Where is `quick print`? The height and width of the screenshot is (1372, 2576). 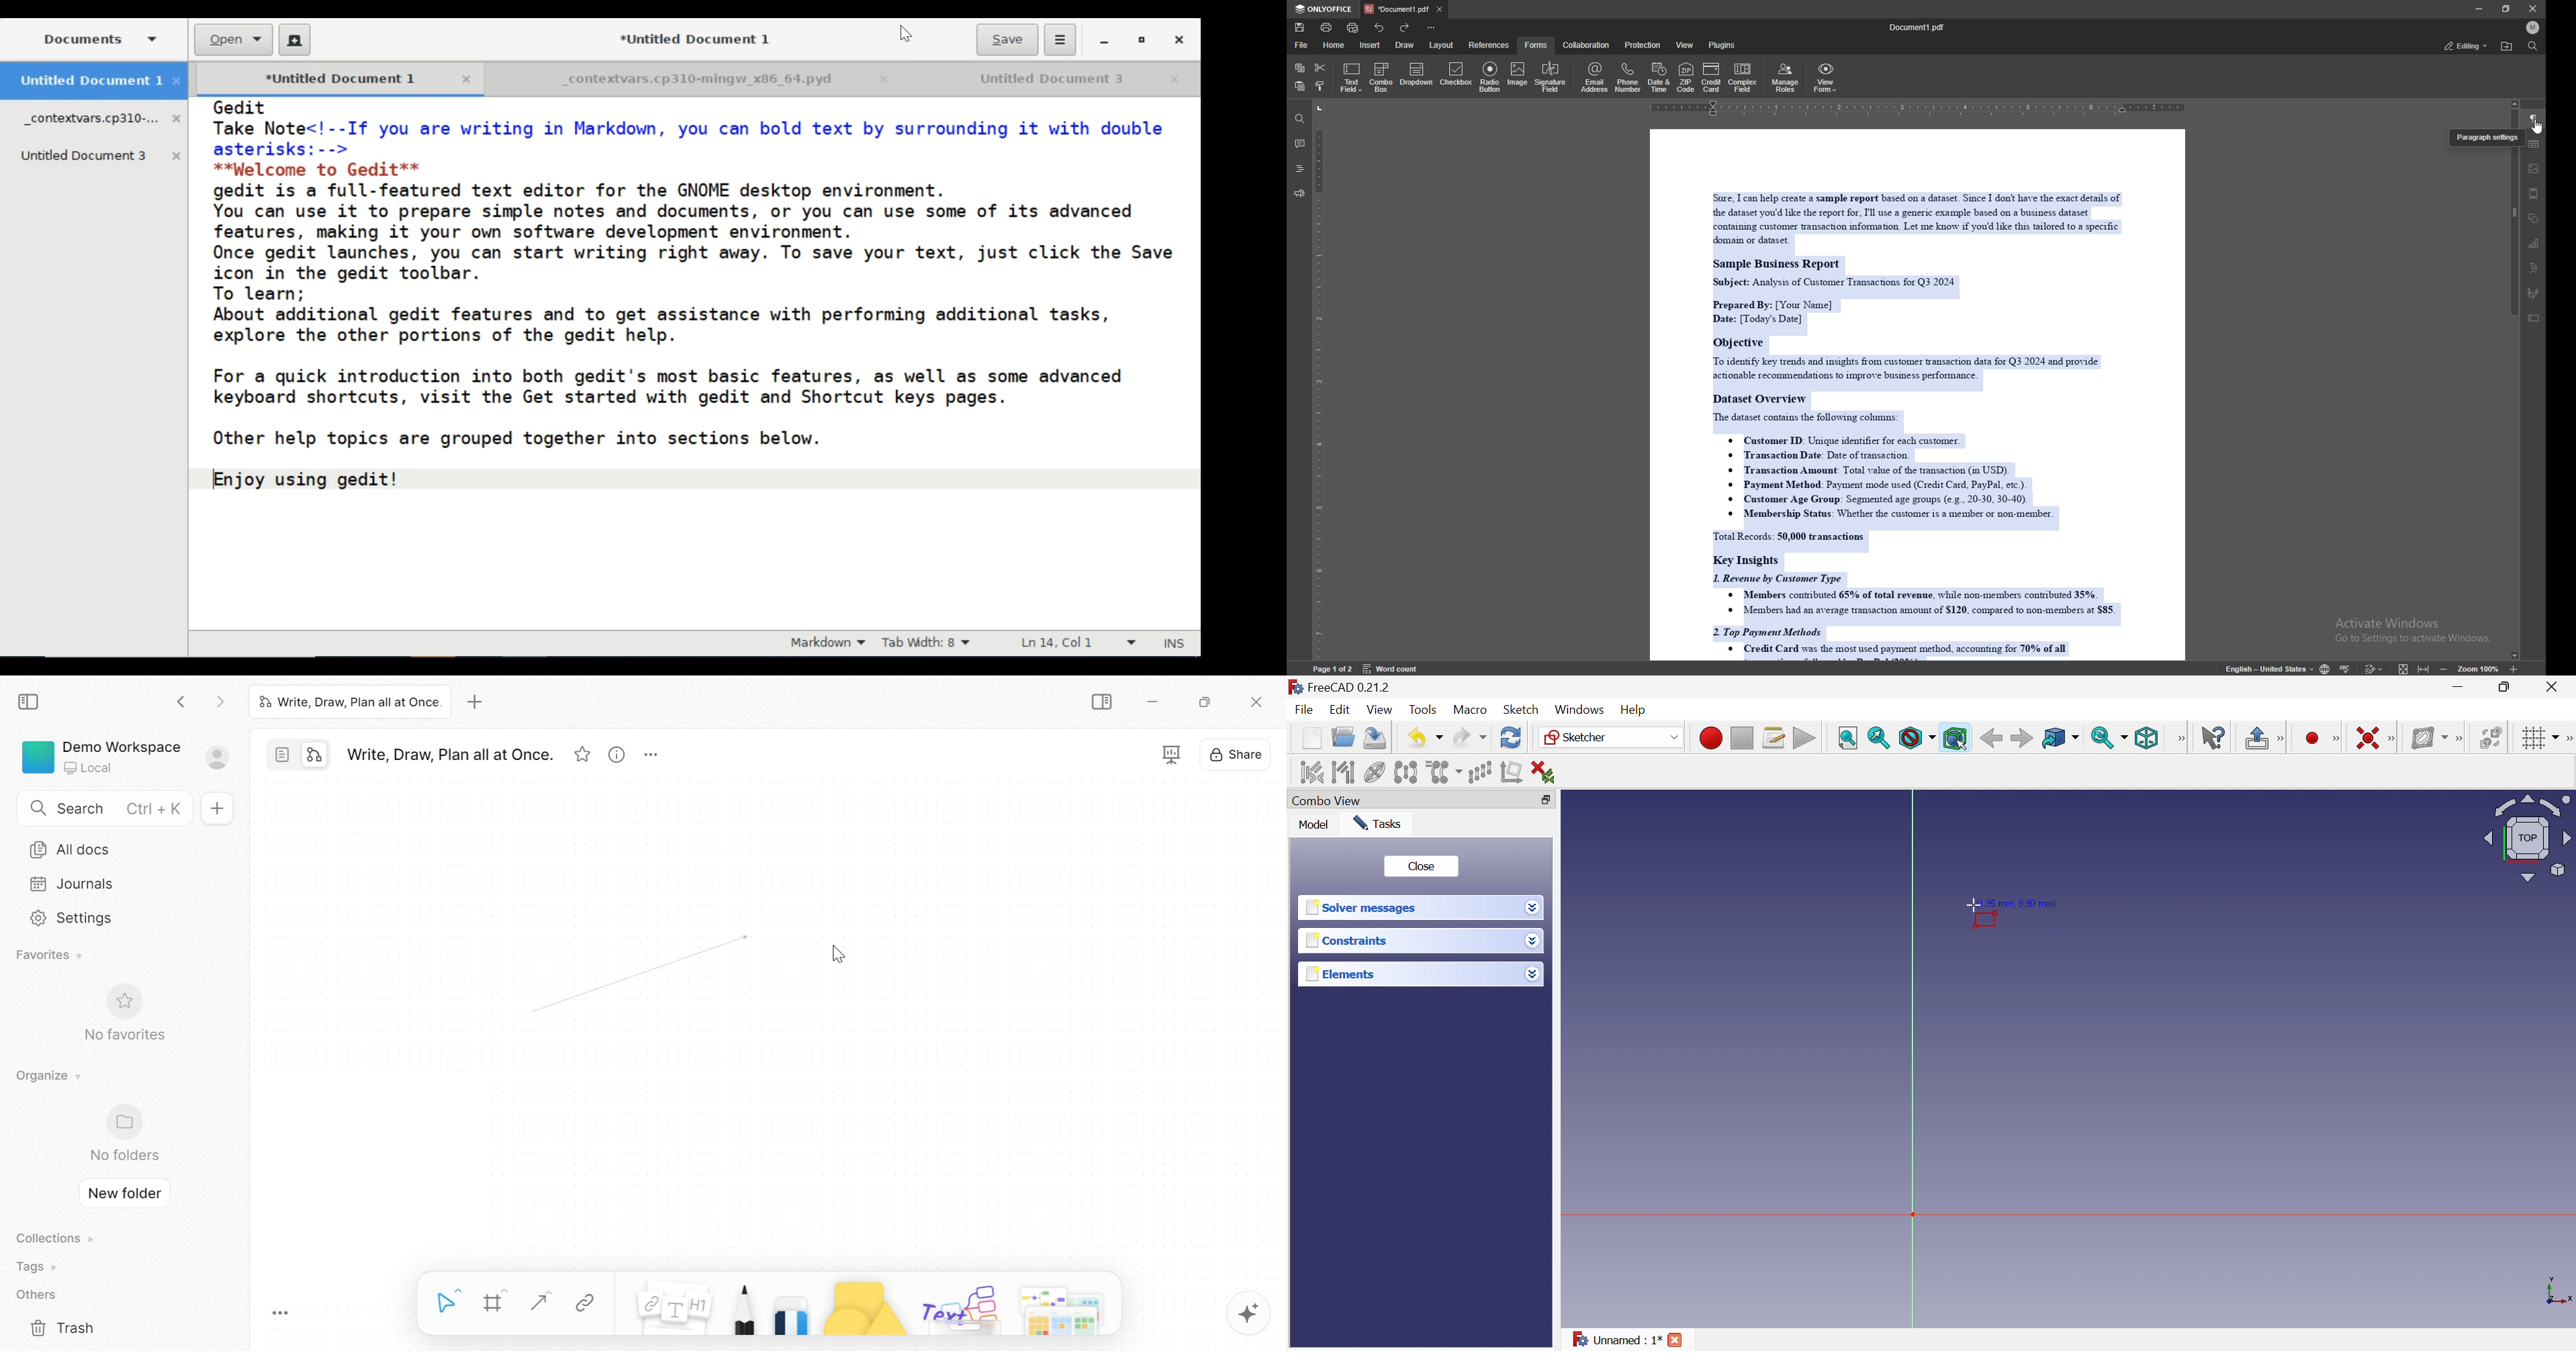
quick print is located at coordinates (1354, 28).